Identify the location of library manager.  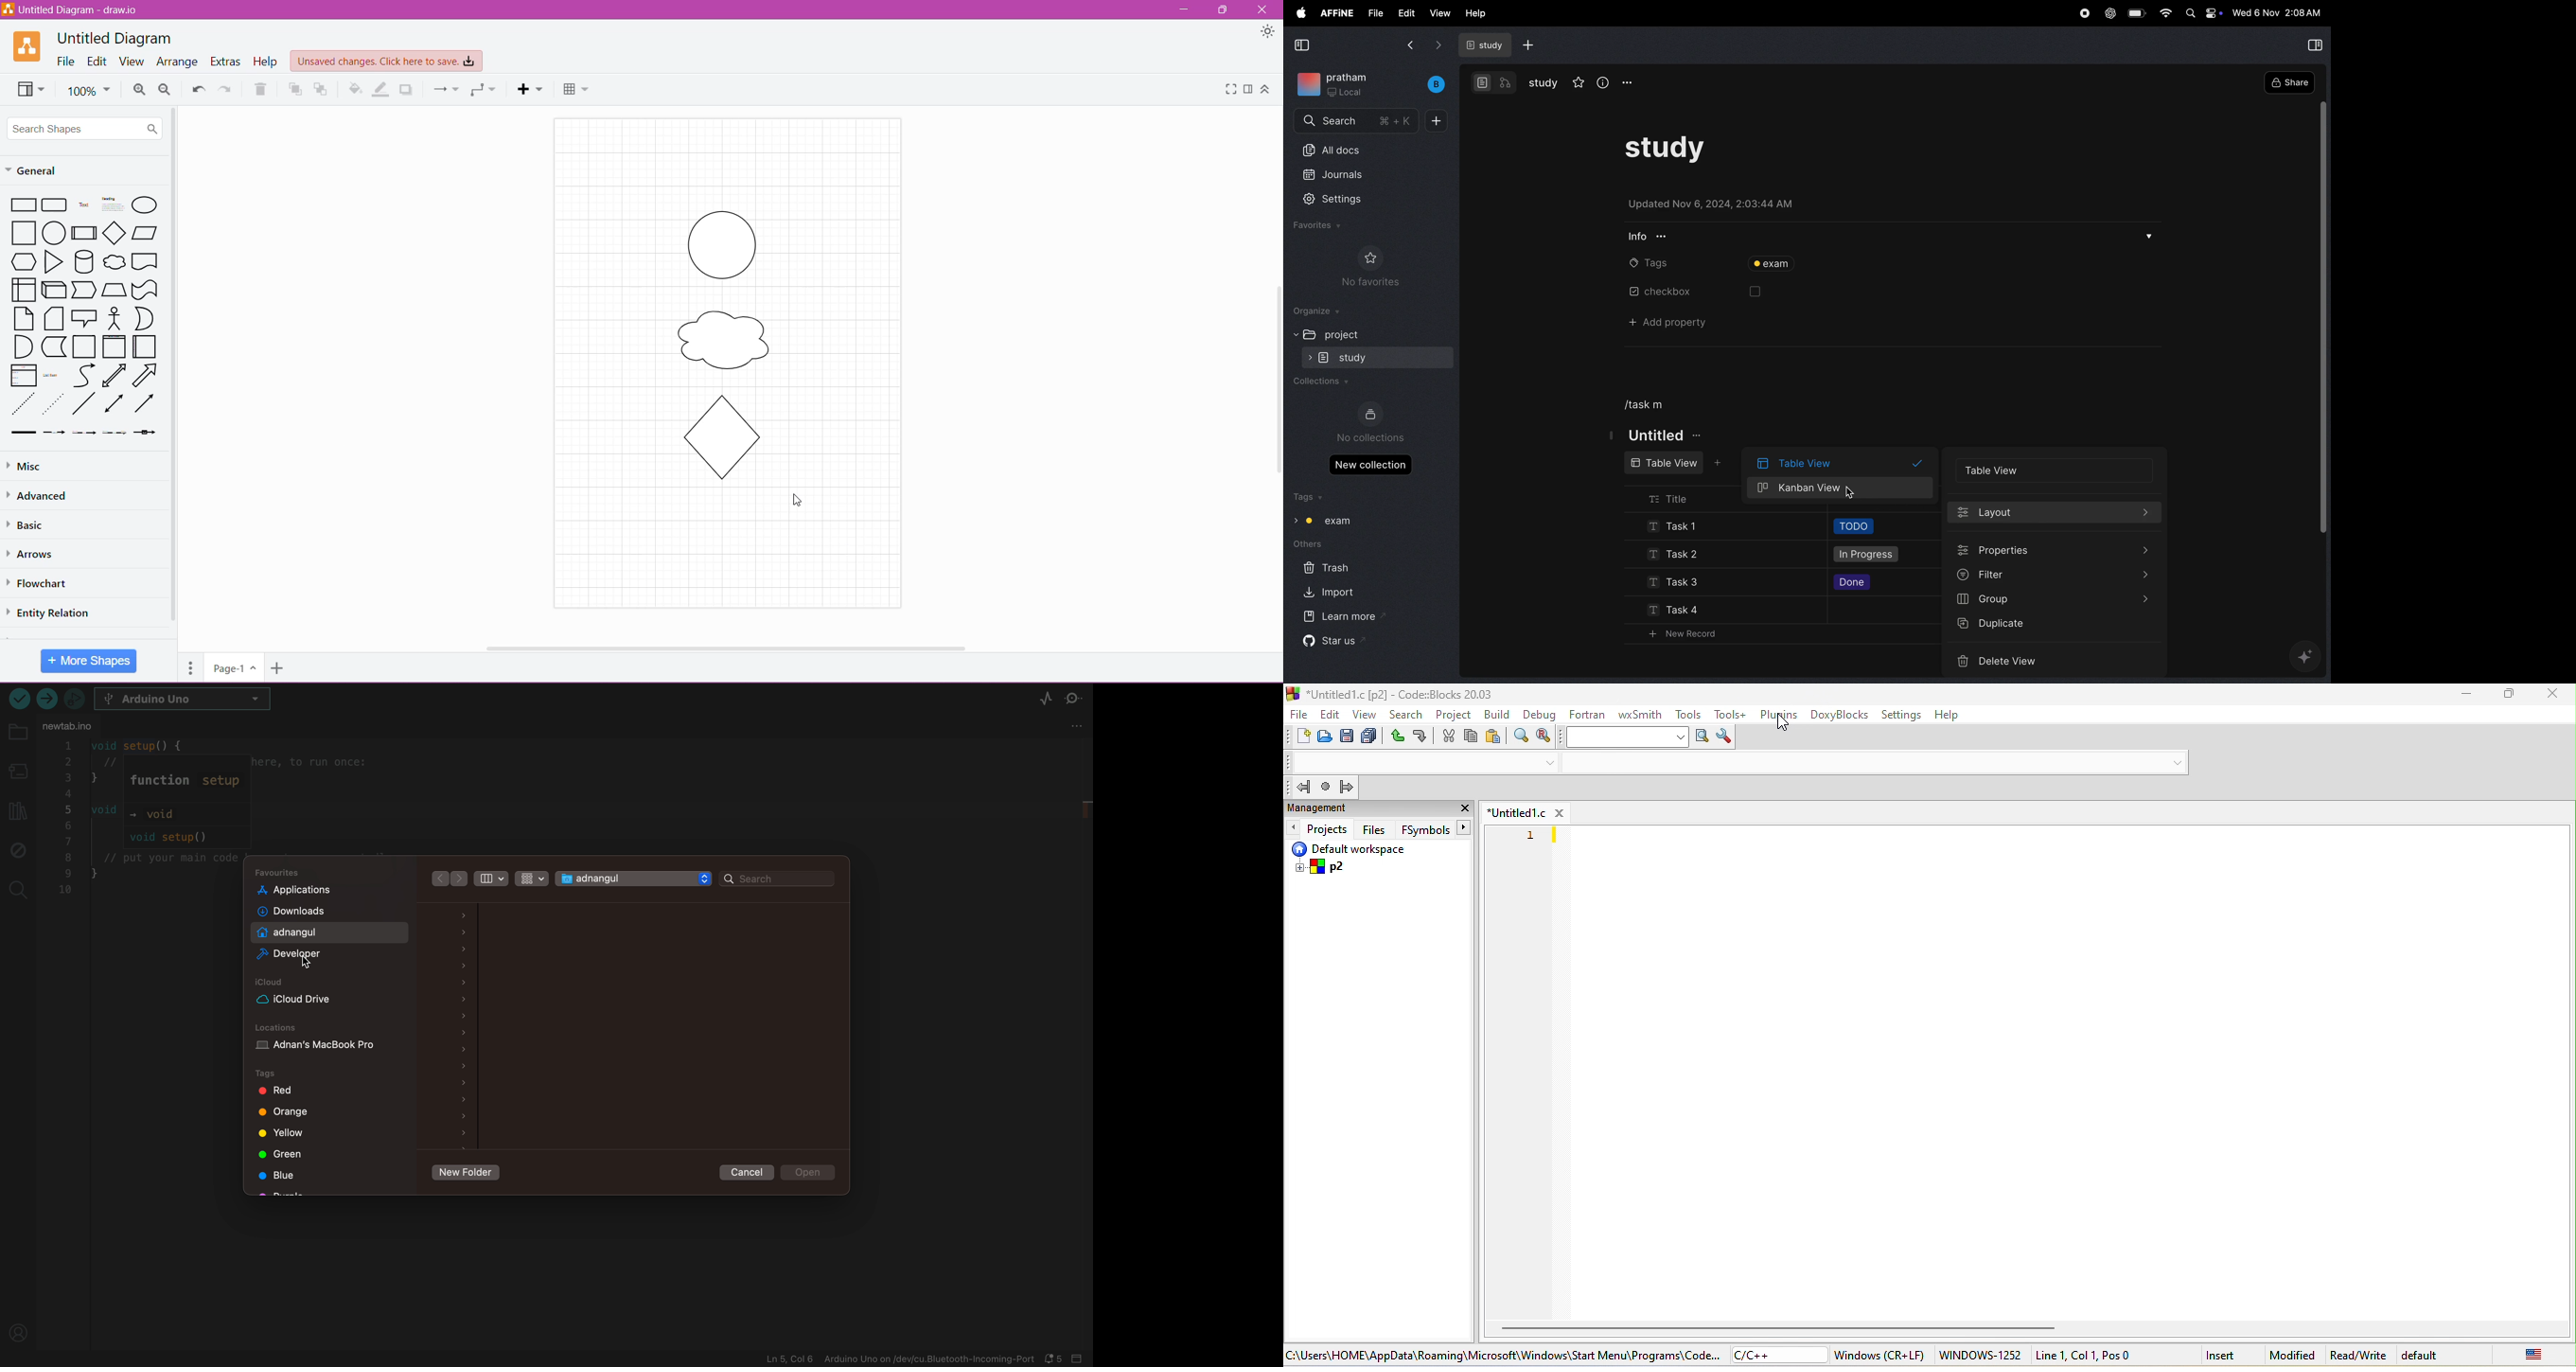
(16, 808).